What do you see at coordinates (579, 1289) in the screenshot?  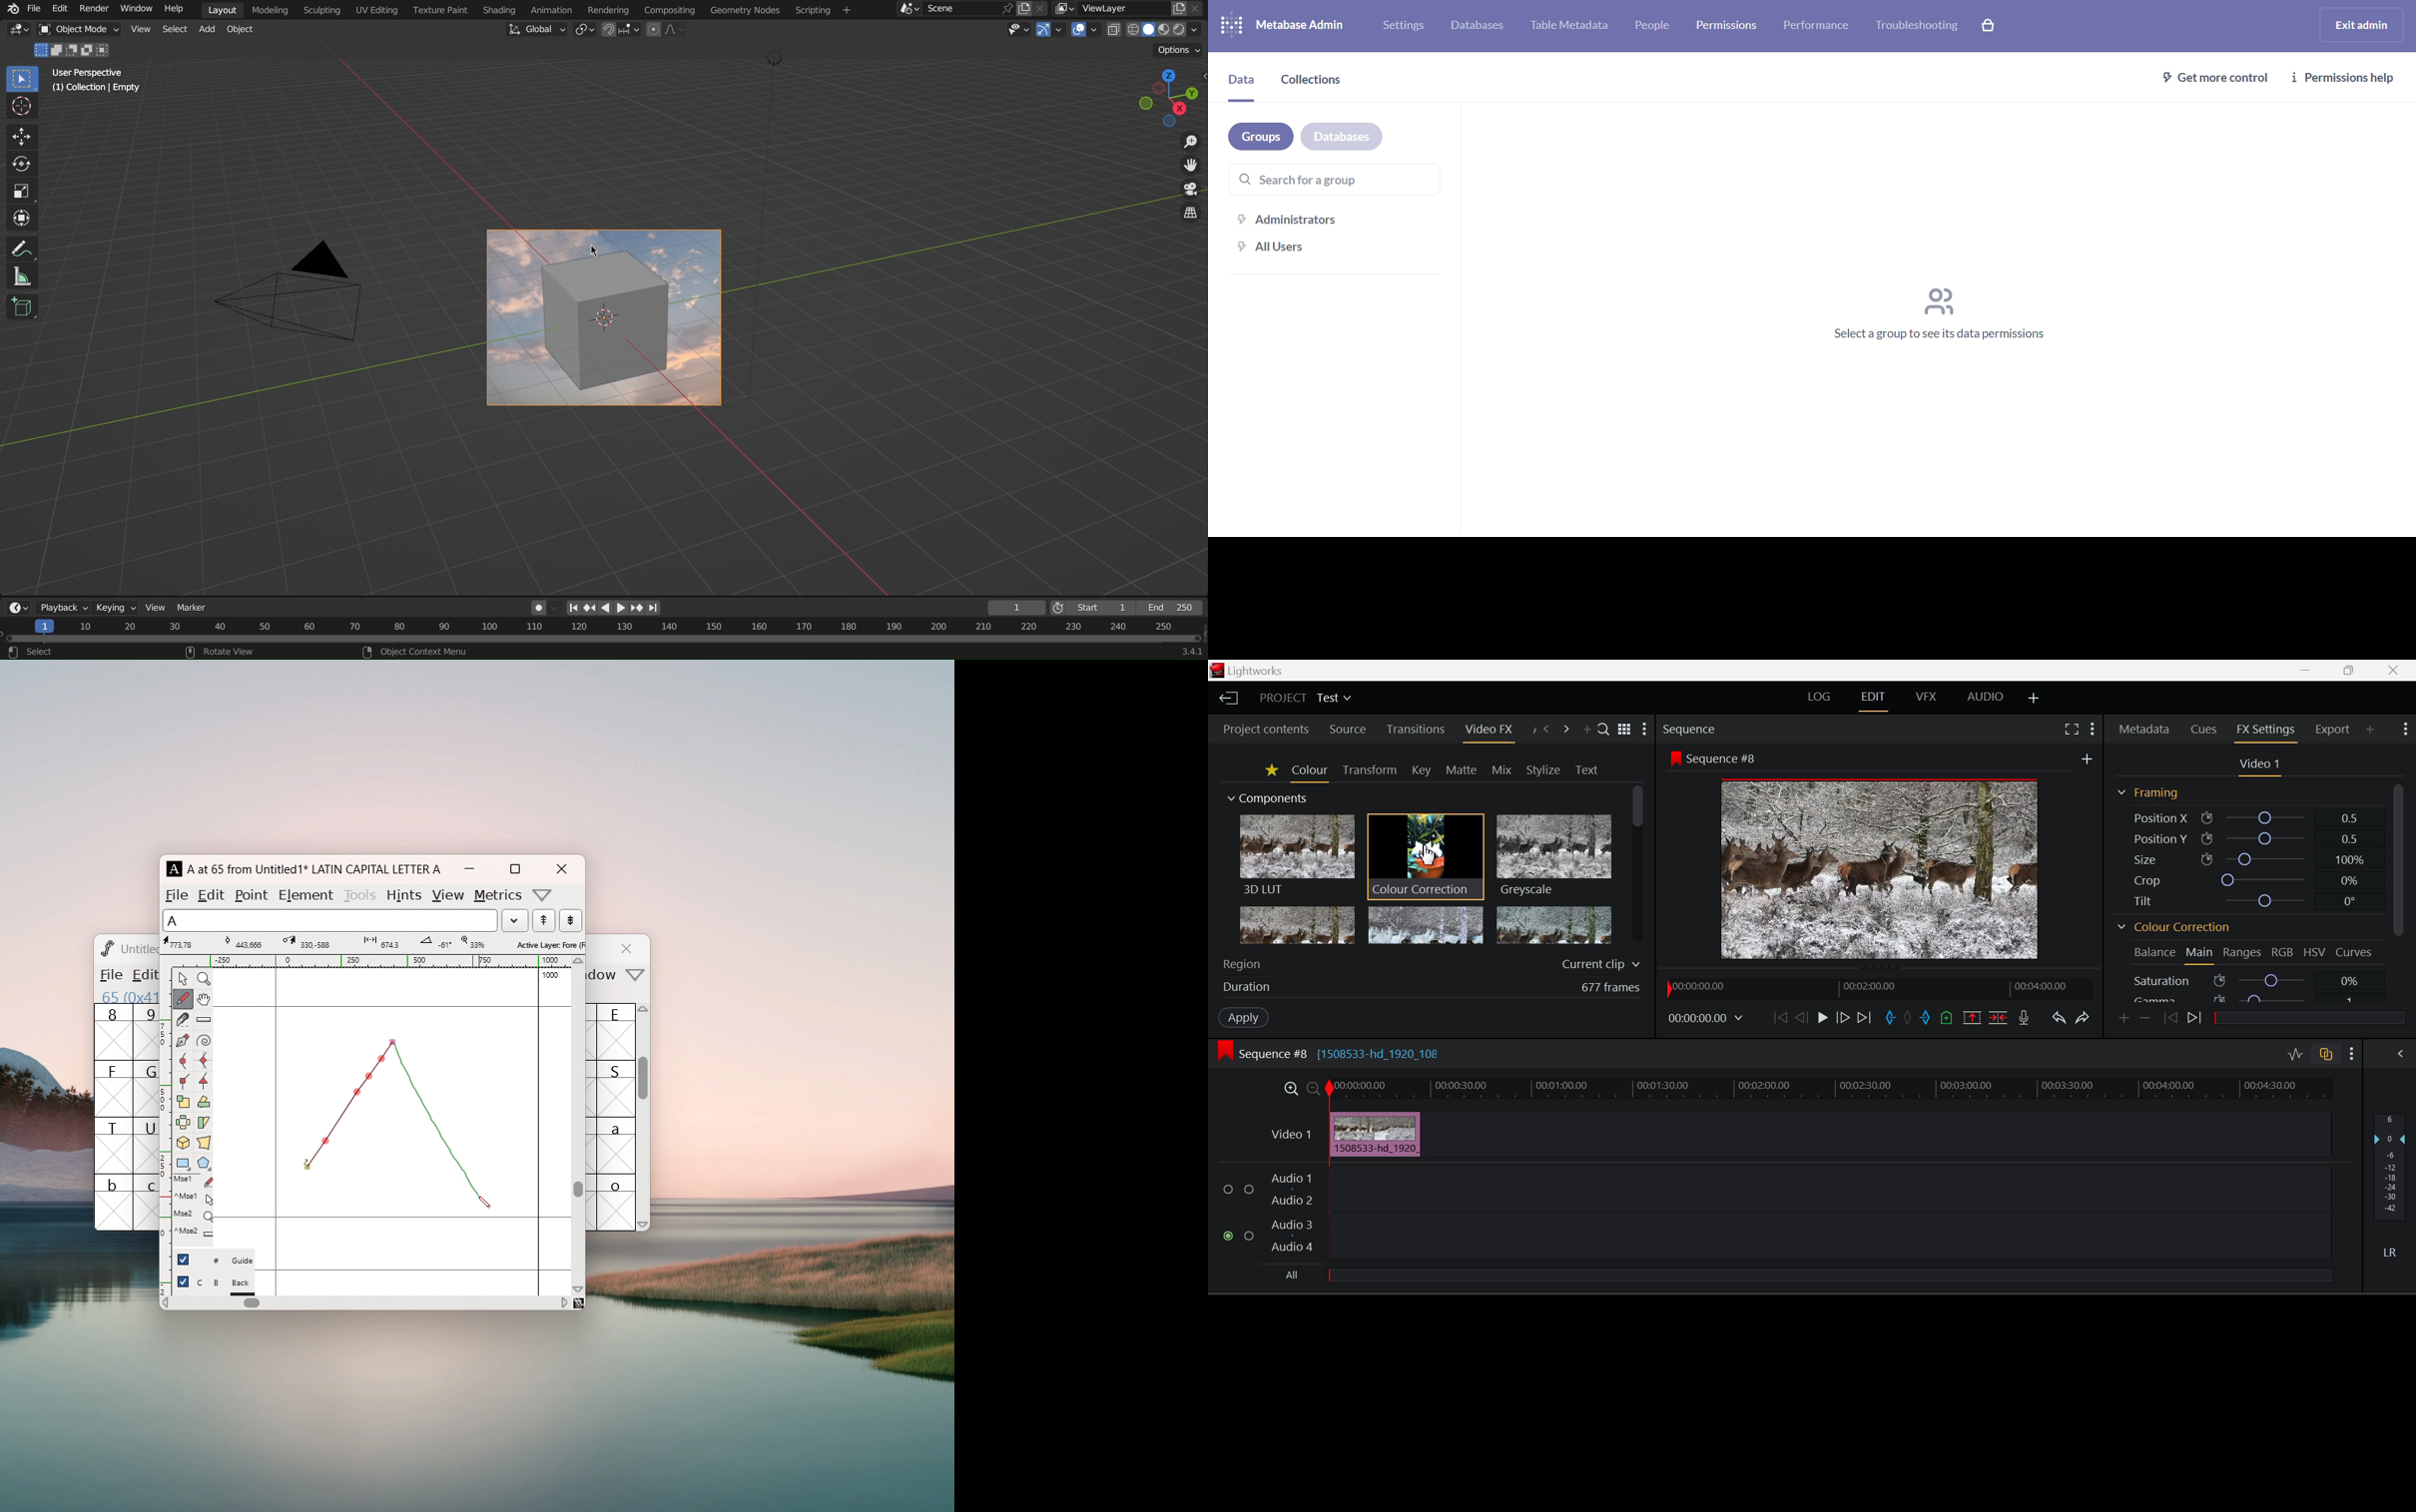 I see `scroll down` at bounding box center [579, 1289].